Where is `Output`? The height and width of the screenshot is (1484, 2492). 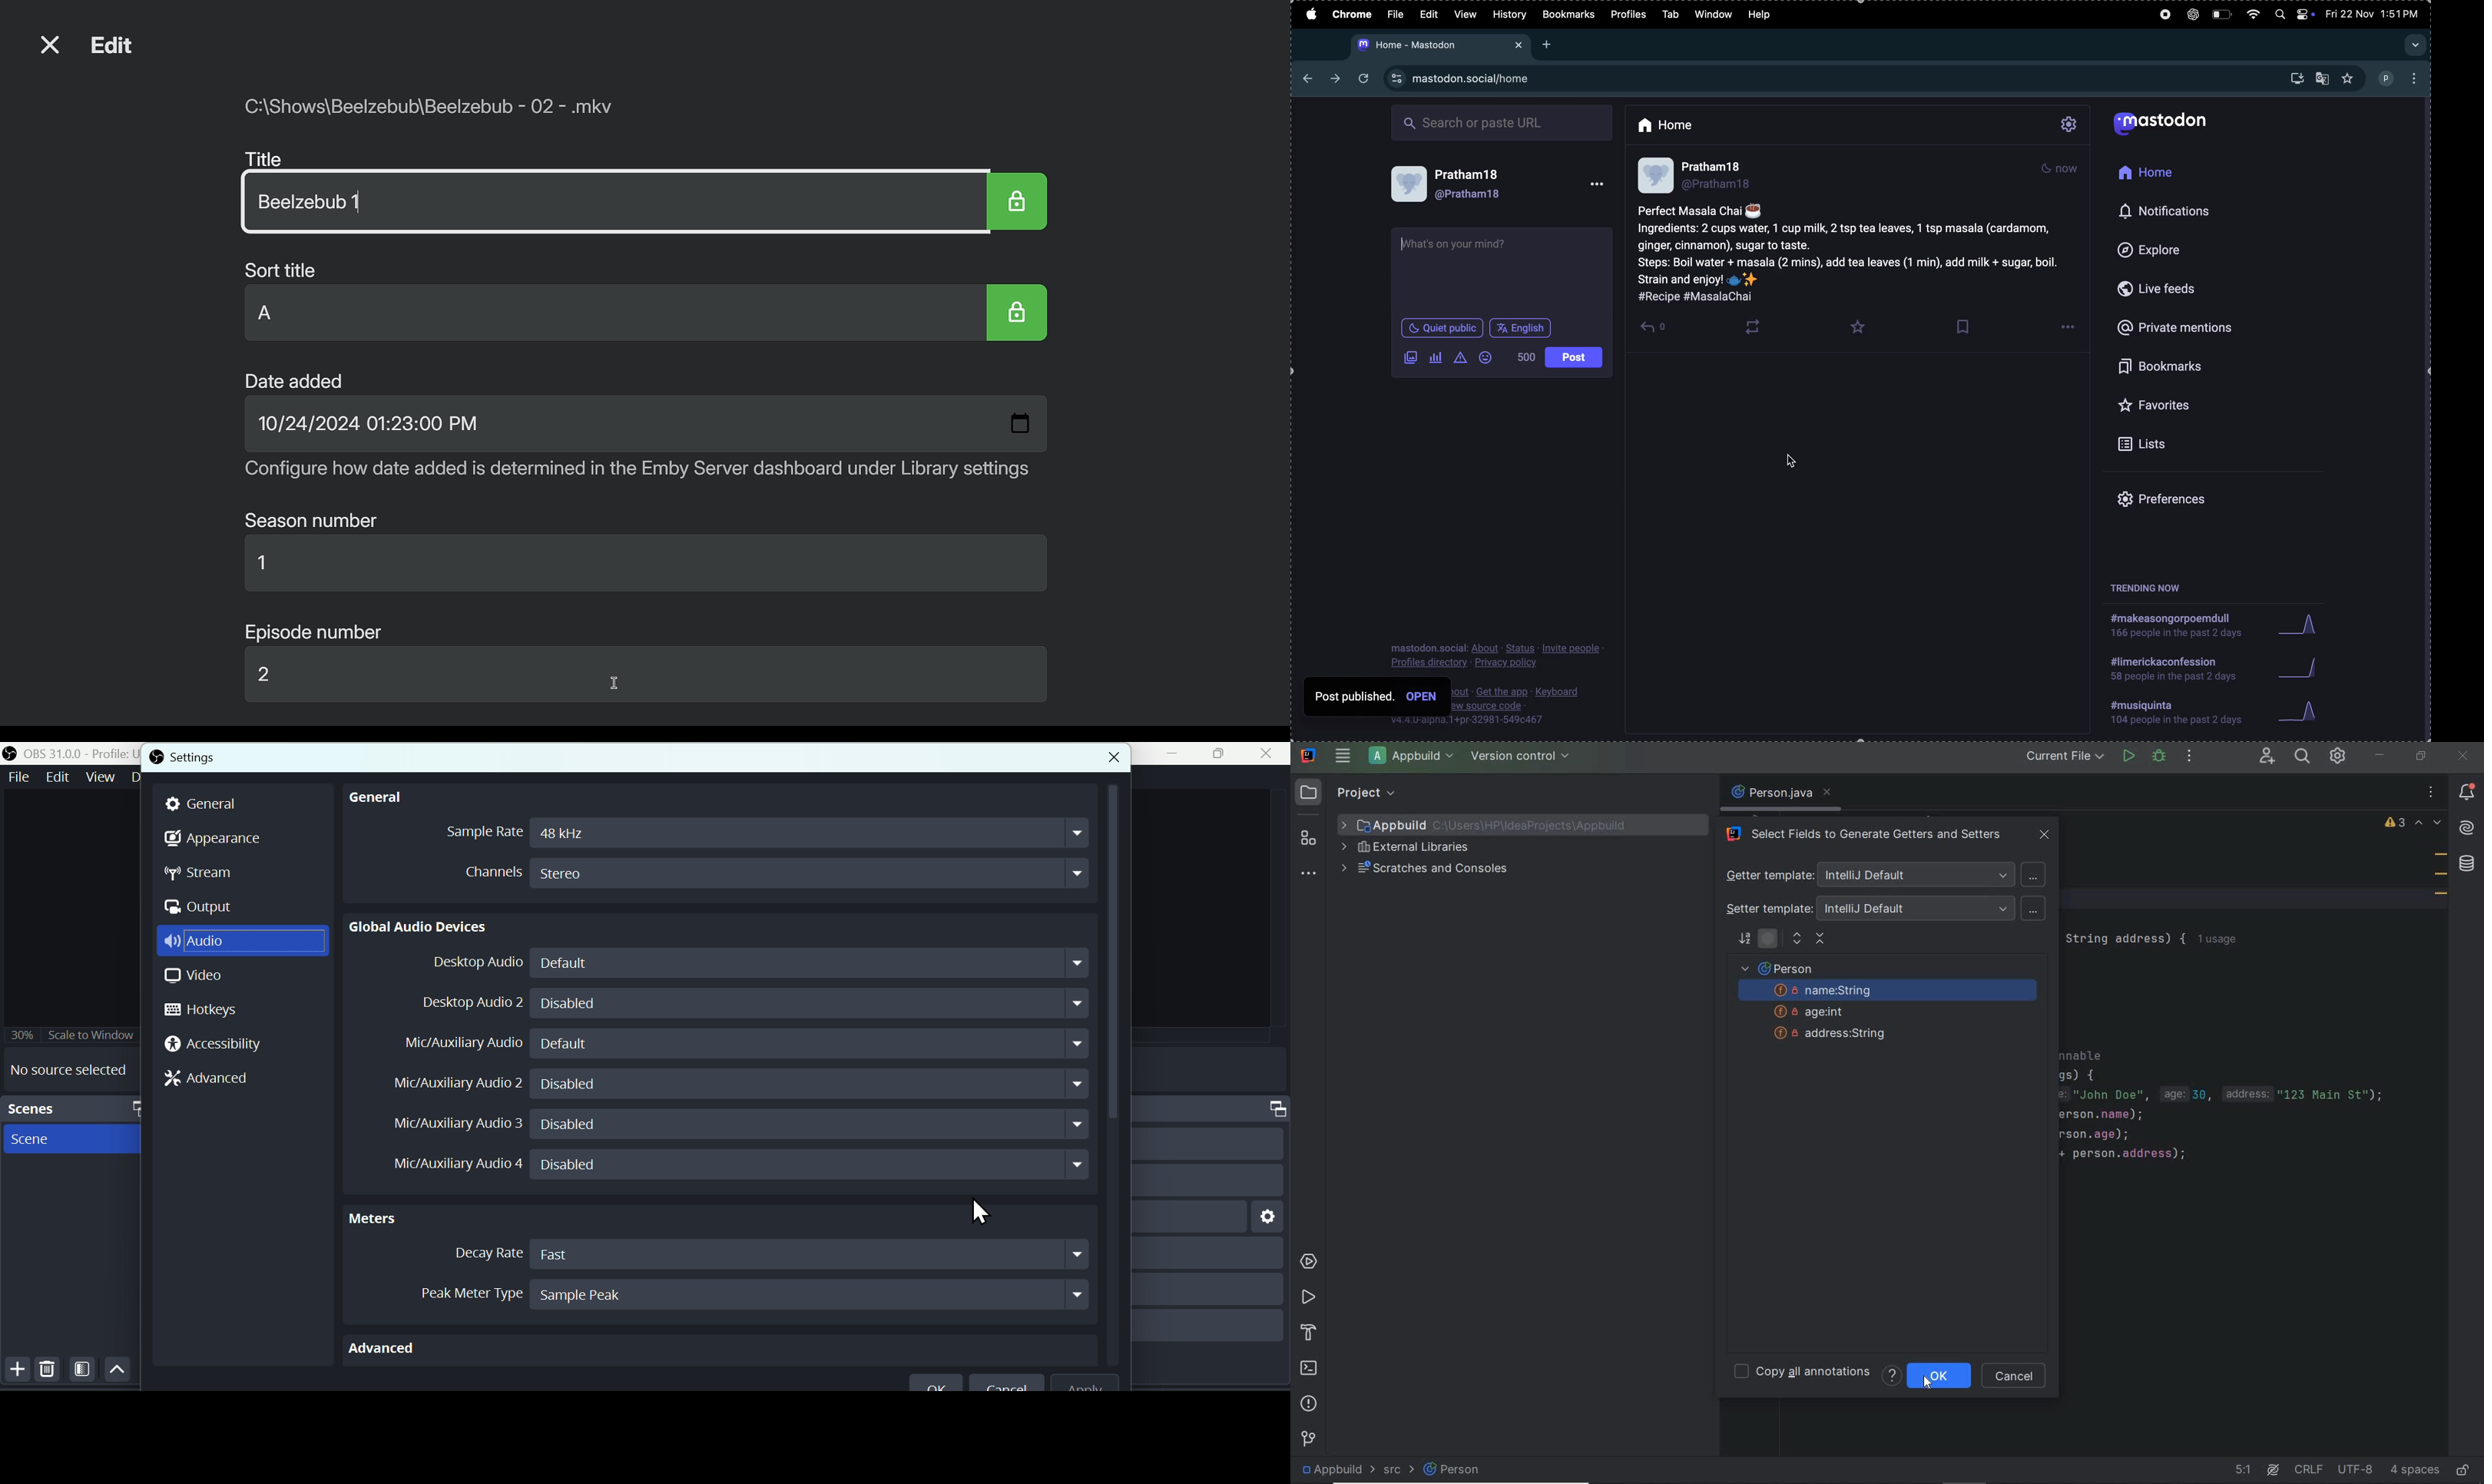 Output is located at coordinates (201, 908).